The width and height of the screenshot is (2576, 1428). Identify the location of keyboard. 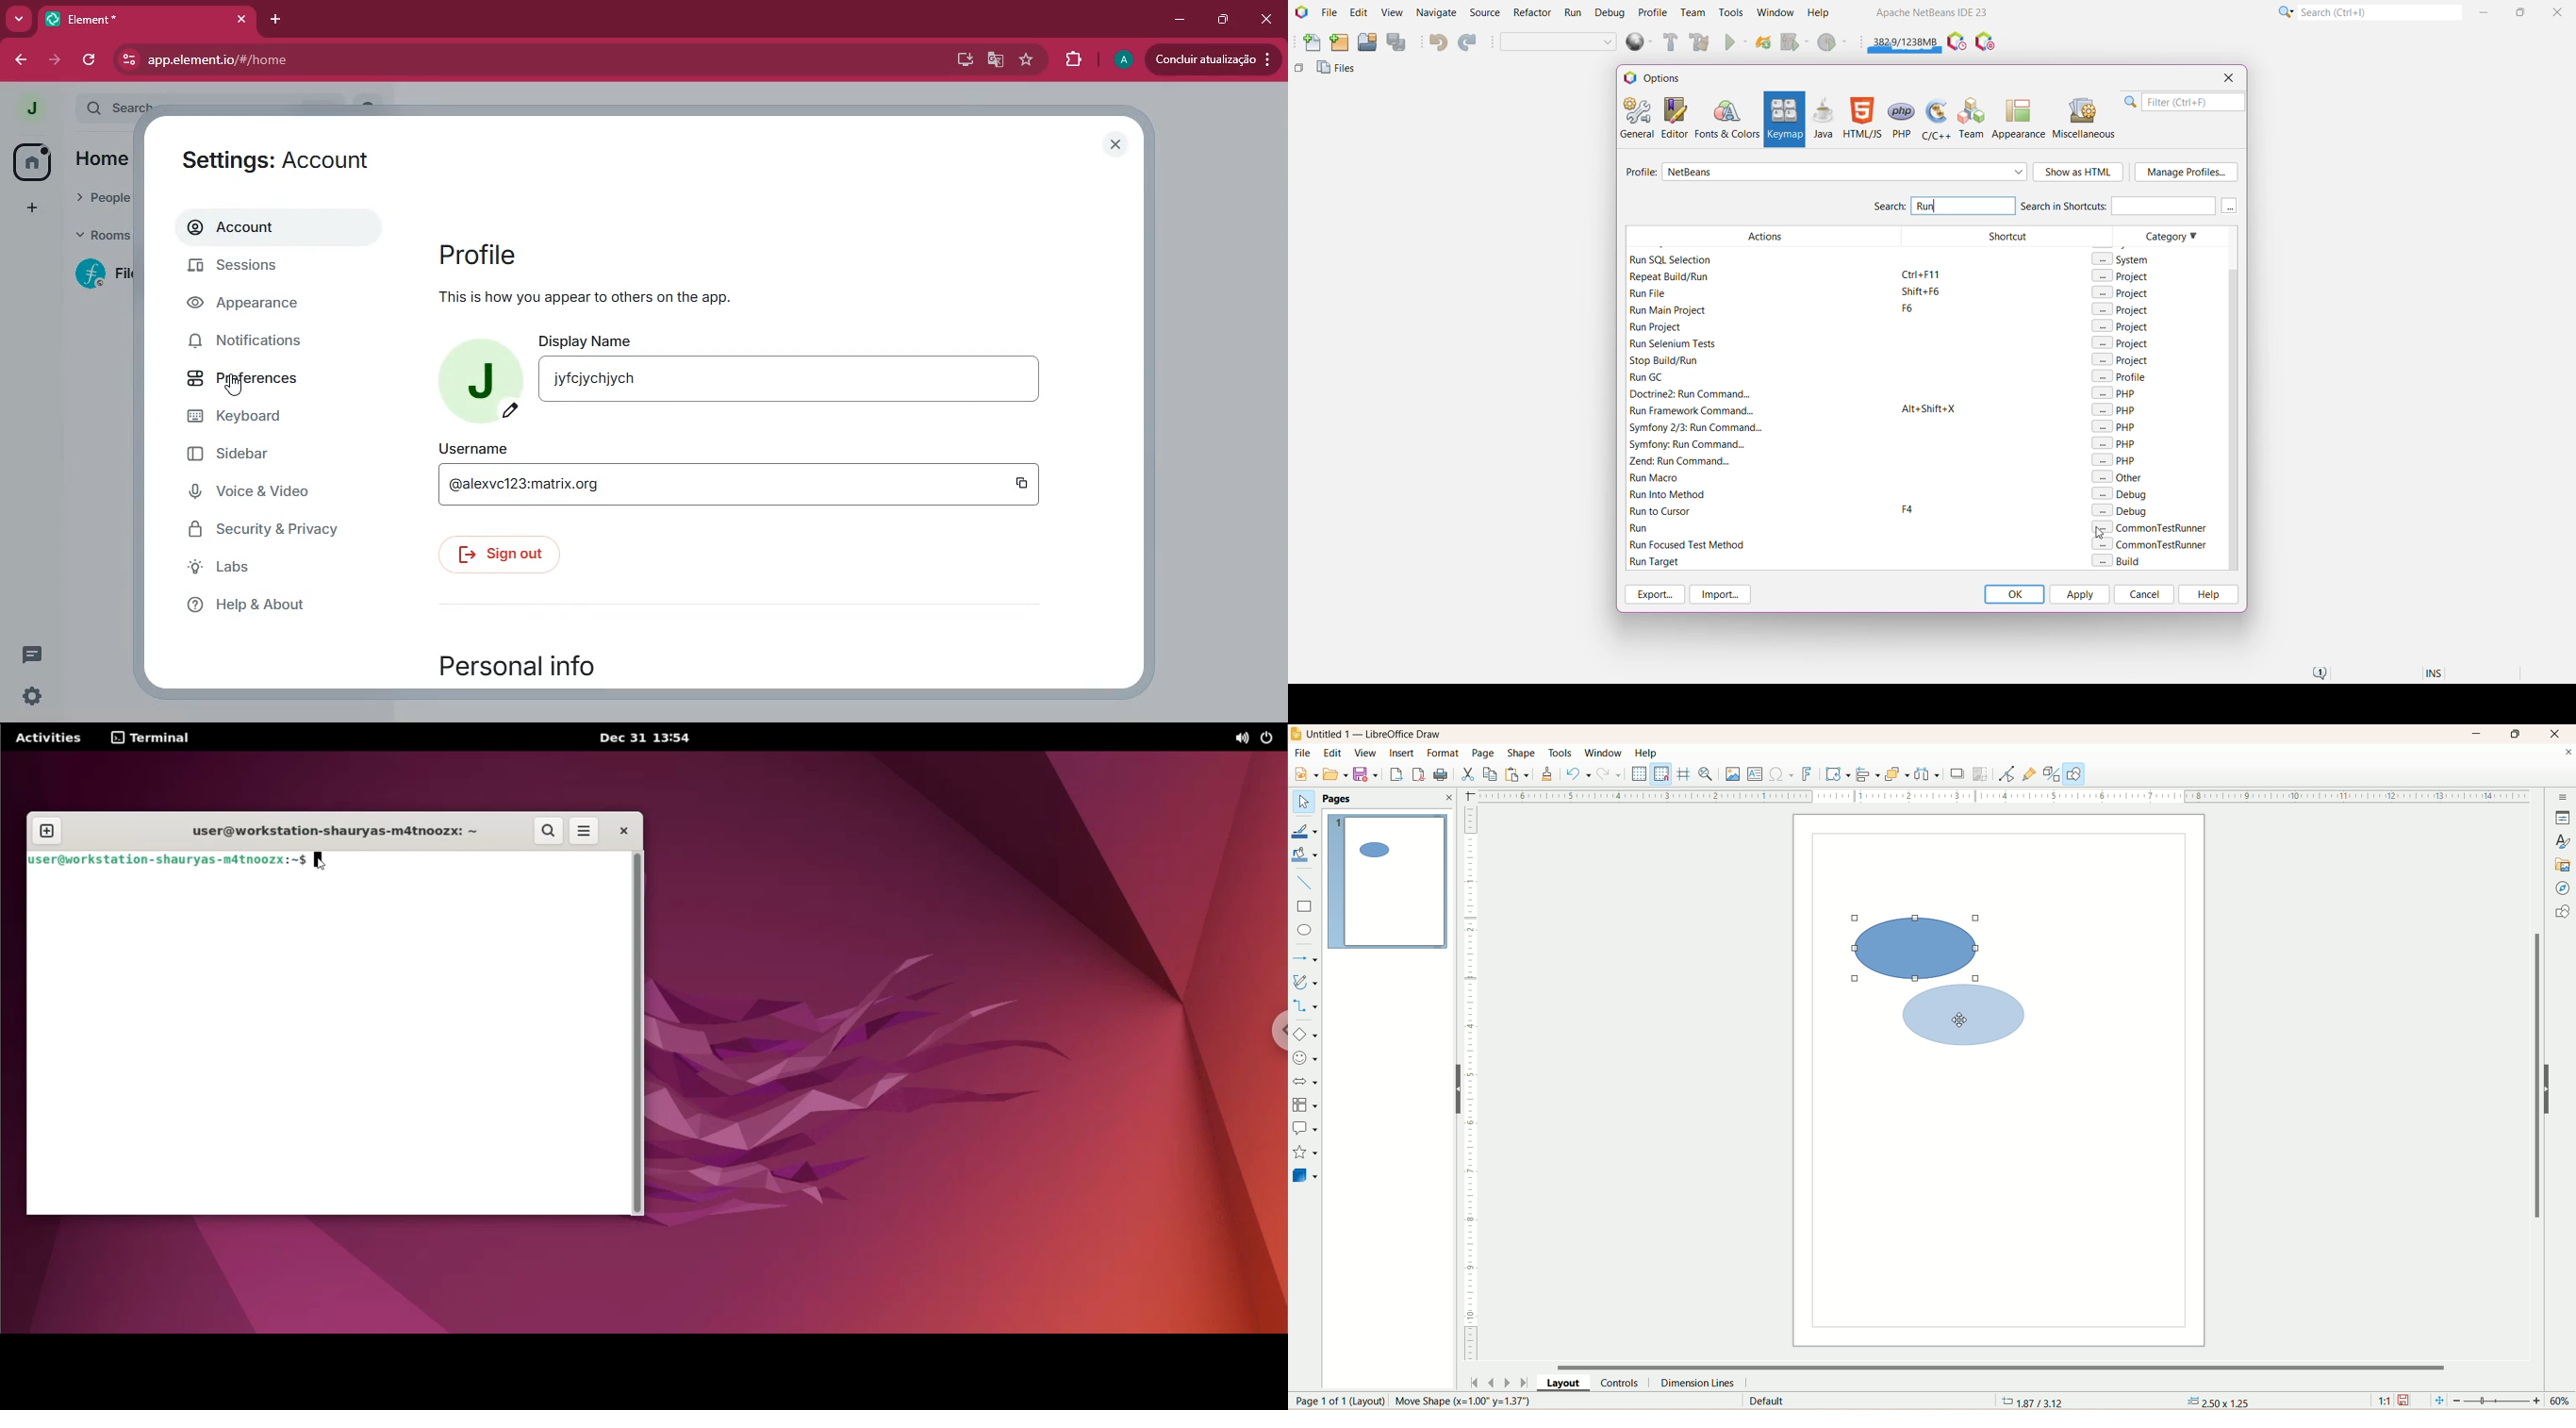
(247, 418).